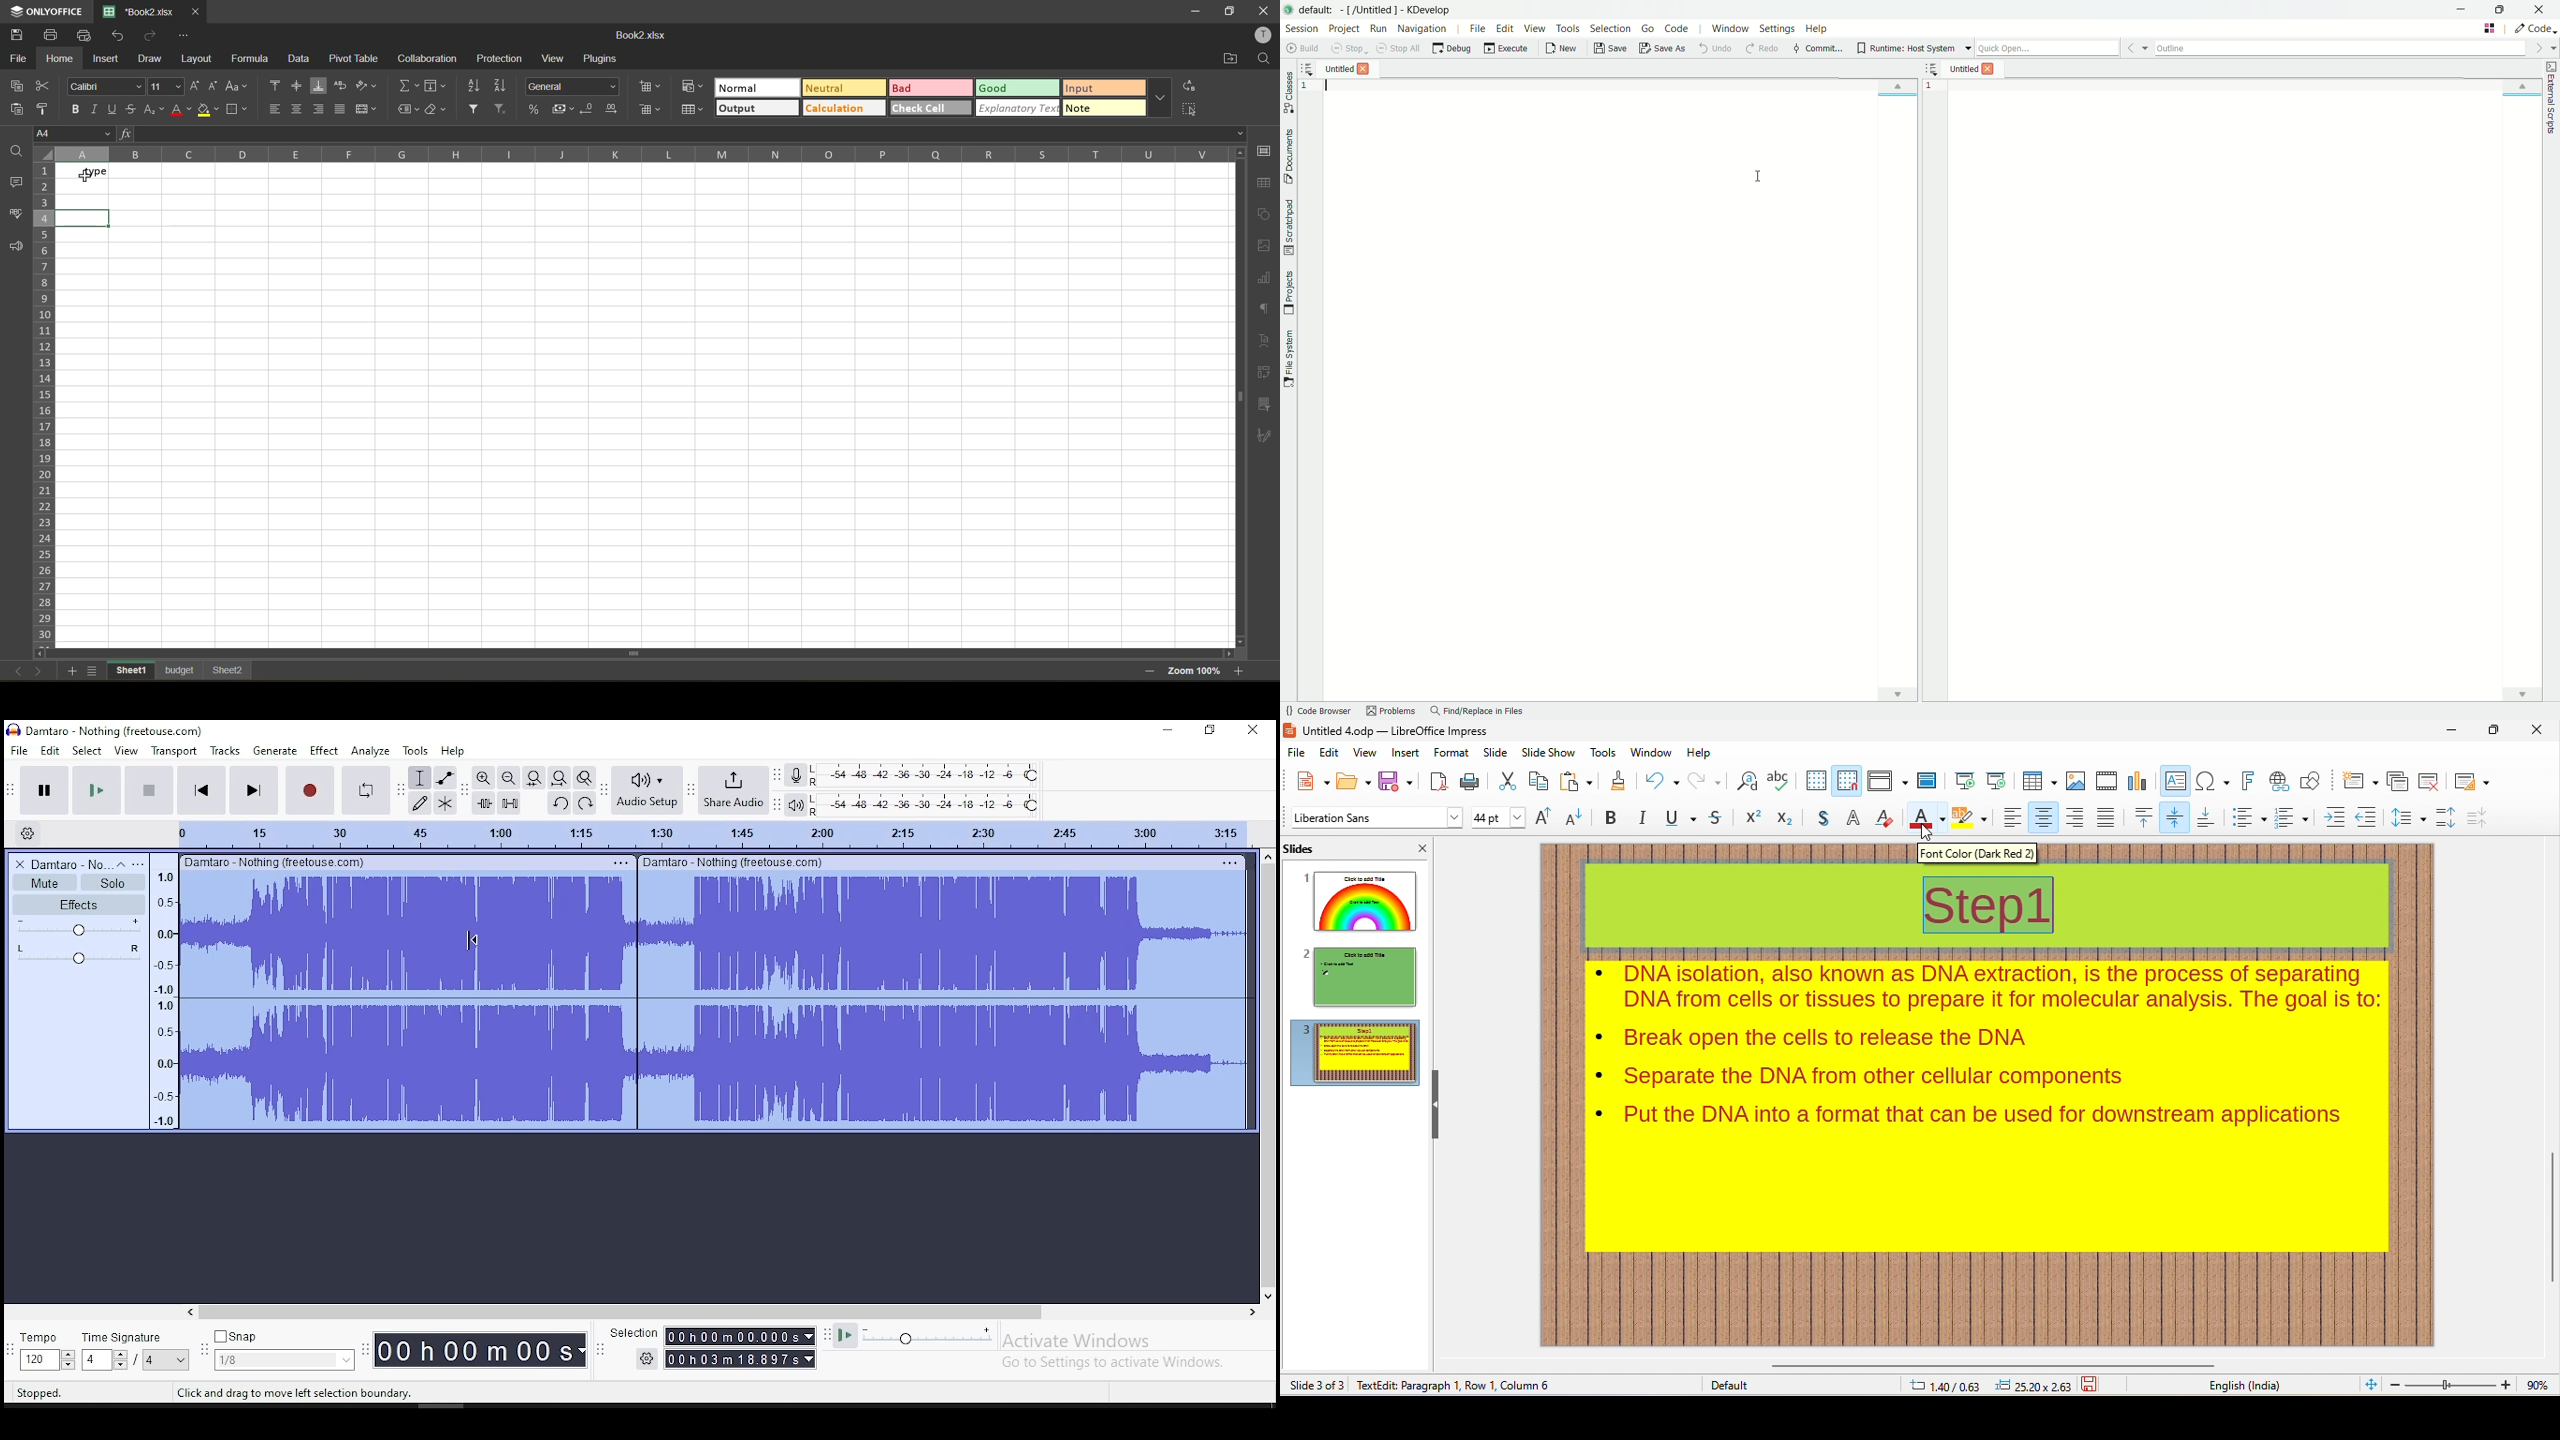 Image resolution: width=2576 pixels, height=1456 pixels. I want to click on stop, so click(149, 789).